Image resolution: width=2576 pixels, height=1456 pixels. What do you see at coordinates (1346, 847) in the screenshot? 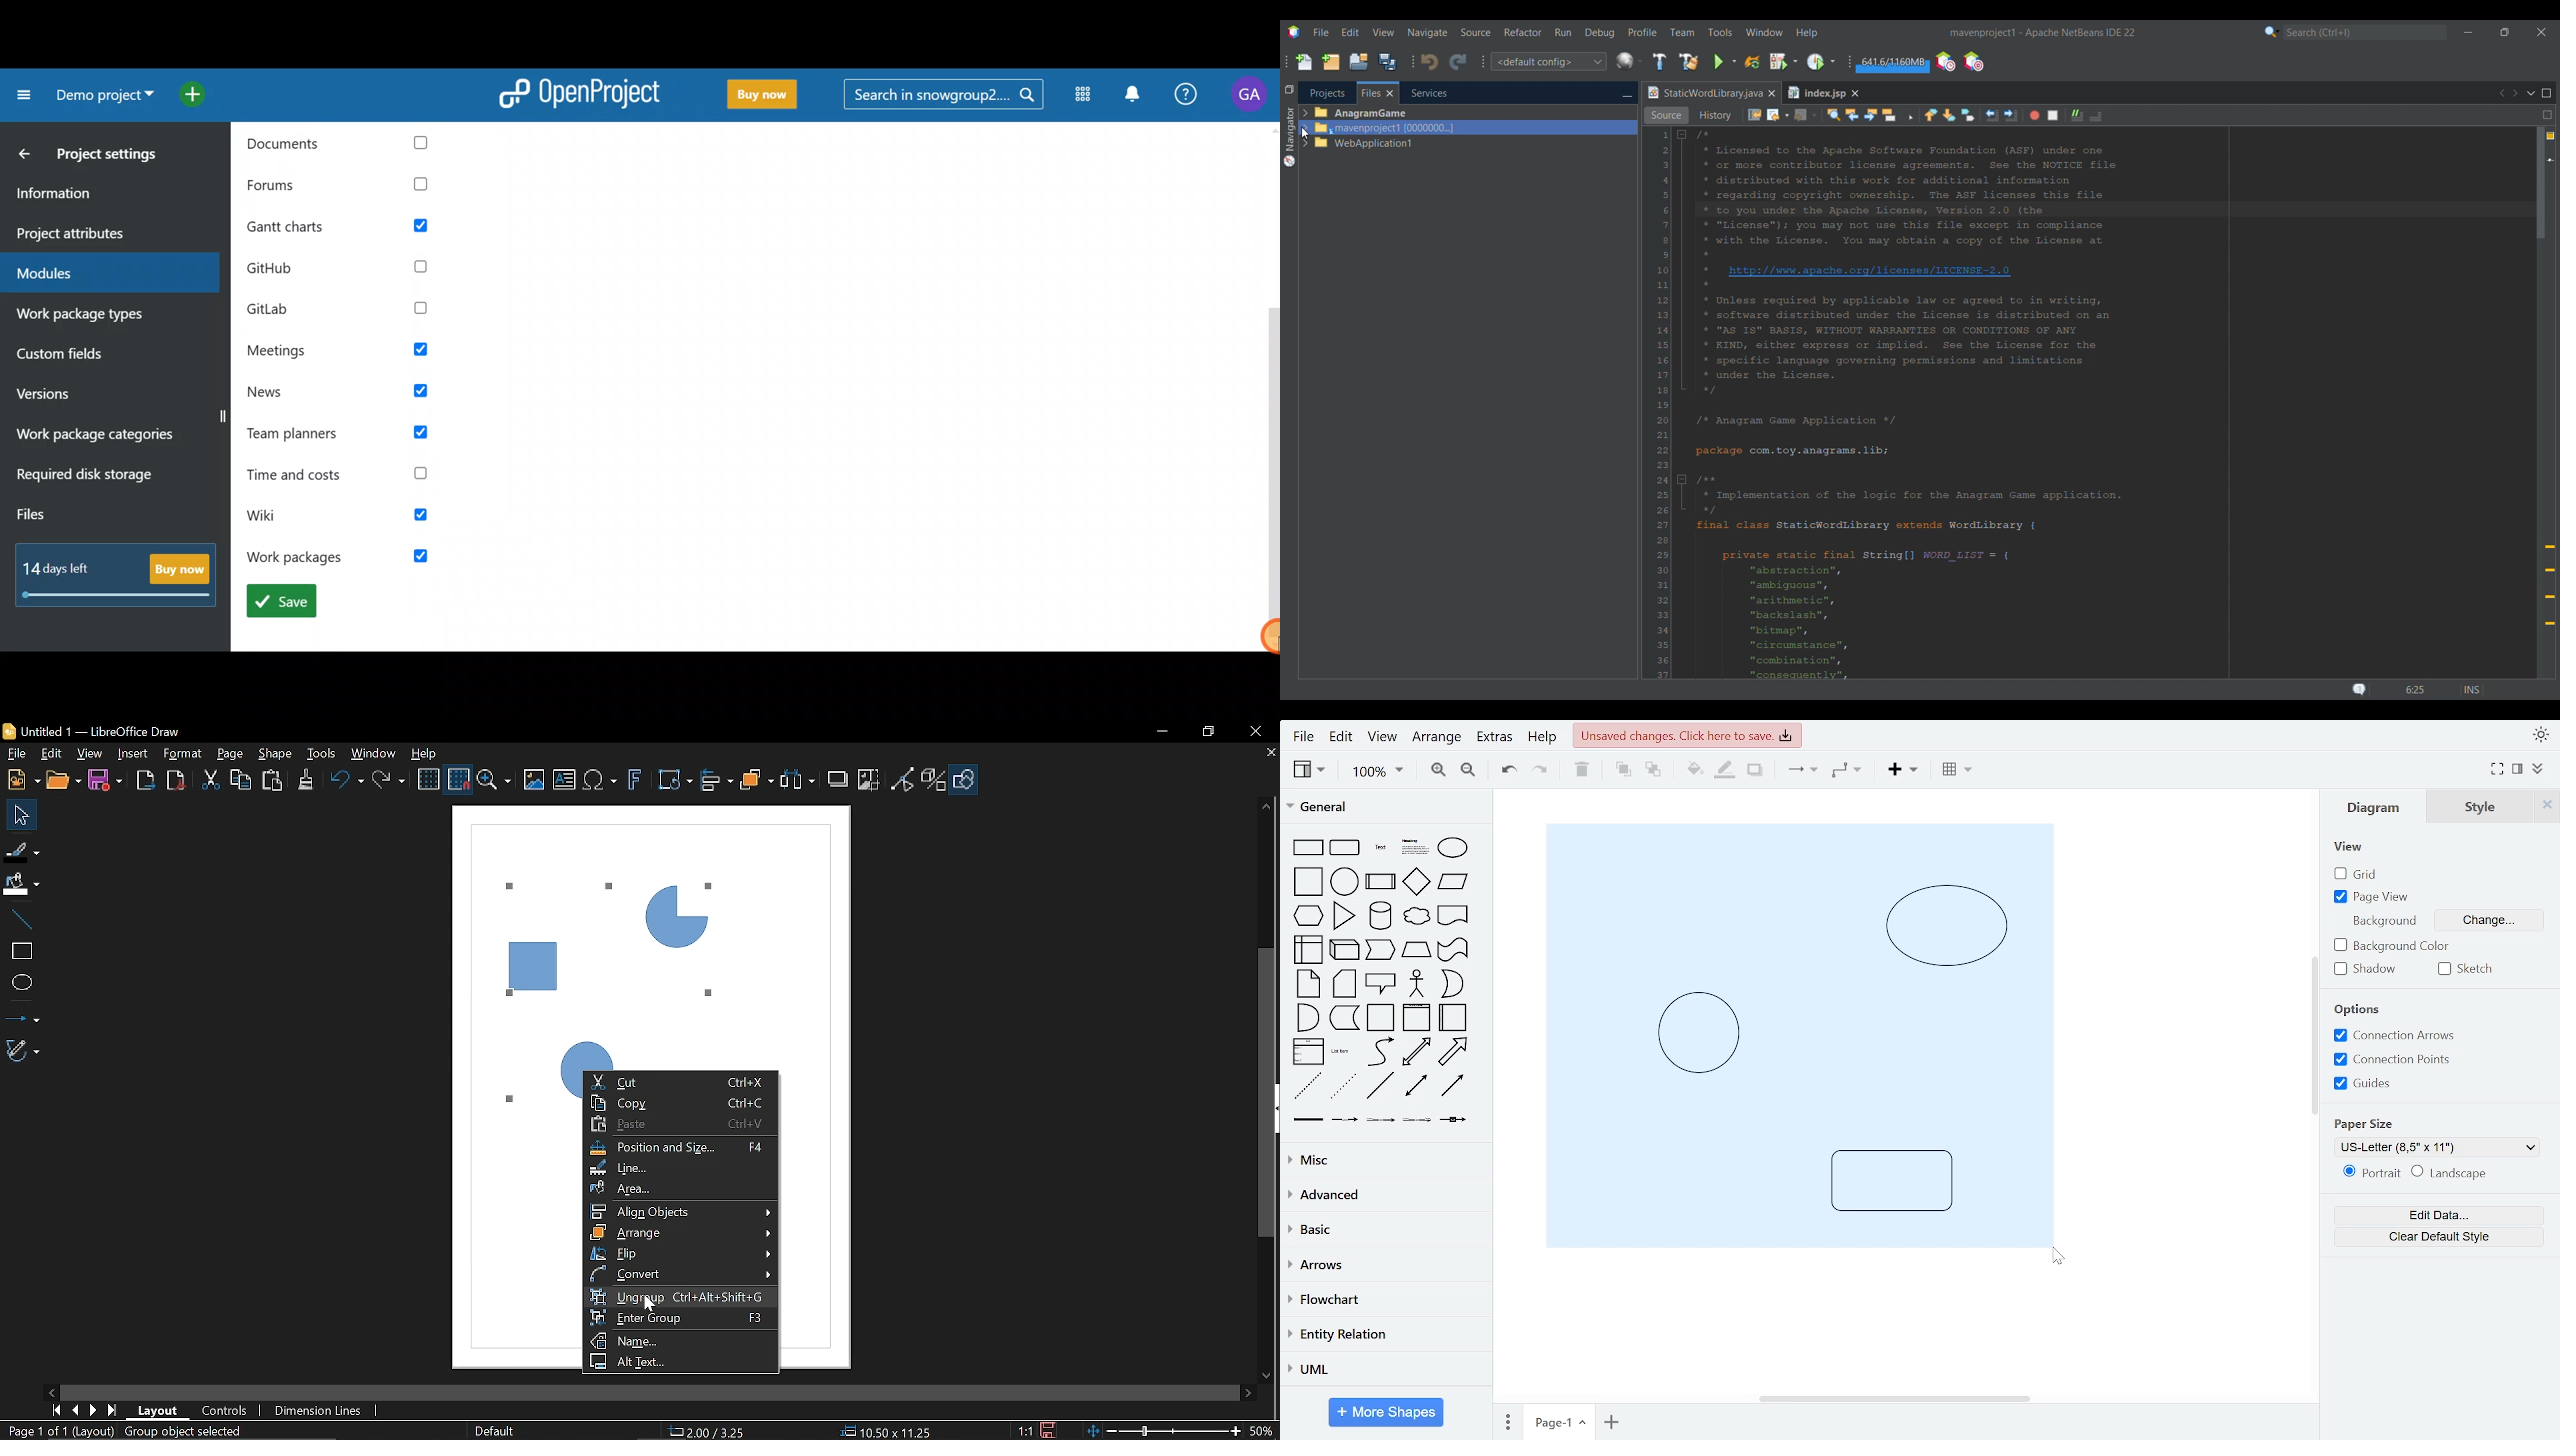
I see `rounded rectangle` at bounding box center [1346, 847].